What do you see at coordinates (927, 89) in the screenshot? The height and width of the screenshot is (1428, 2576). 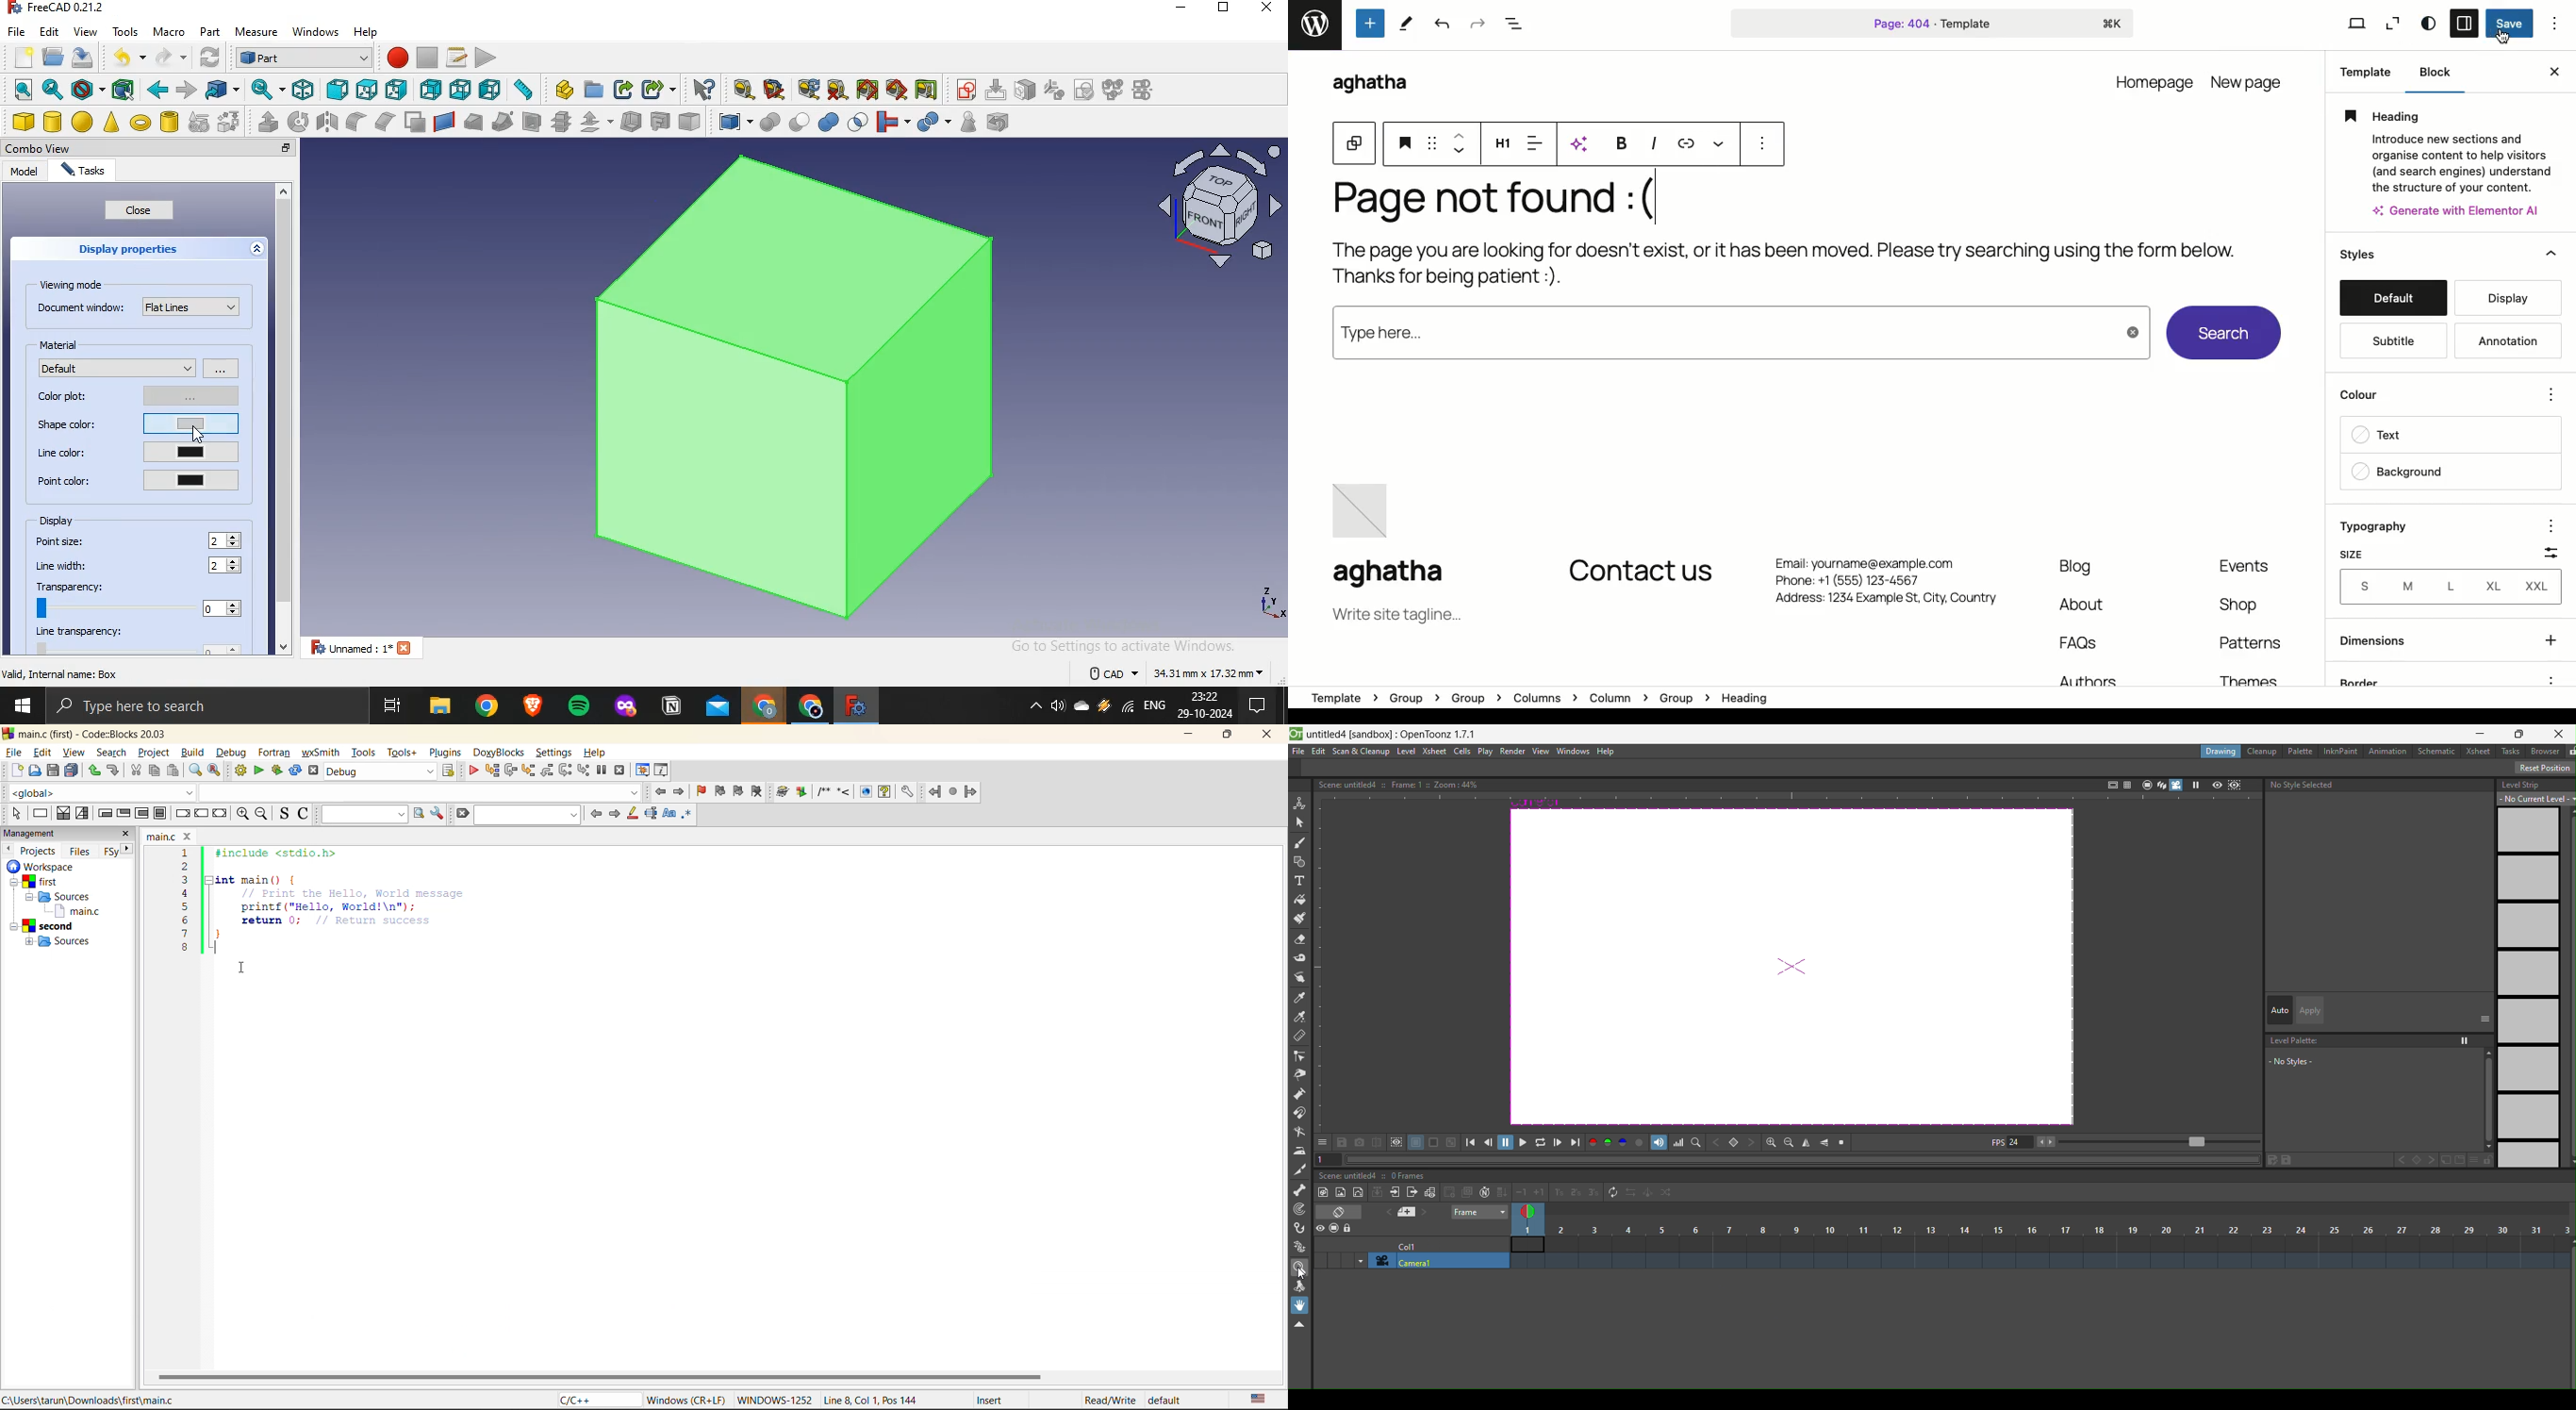 I see `toggle delta` at bounding box center [927, 89].